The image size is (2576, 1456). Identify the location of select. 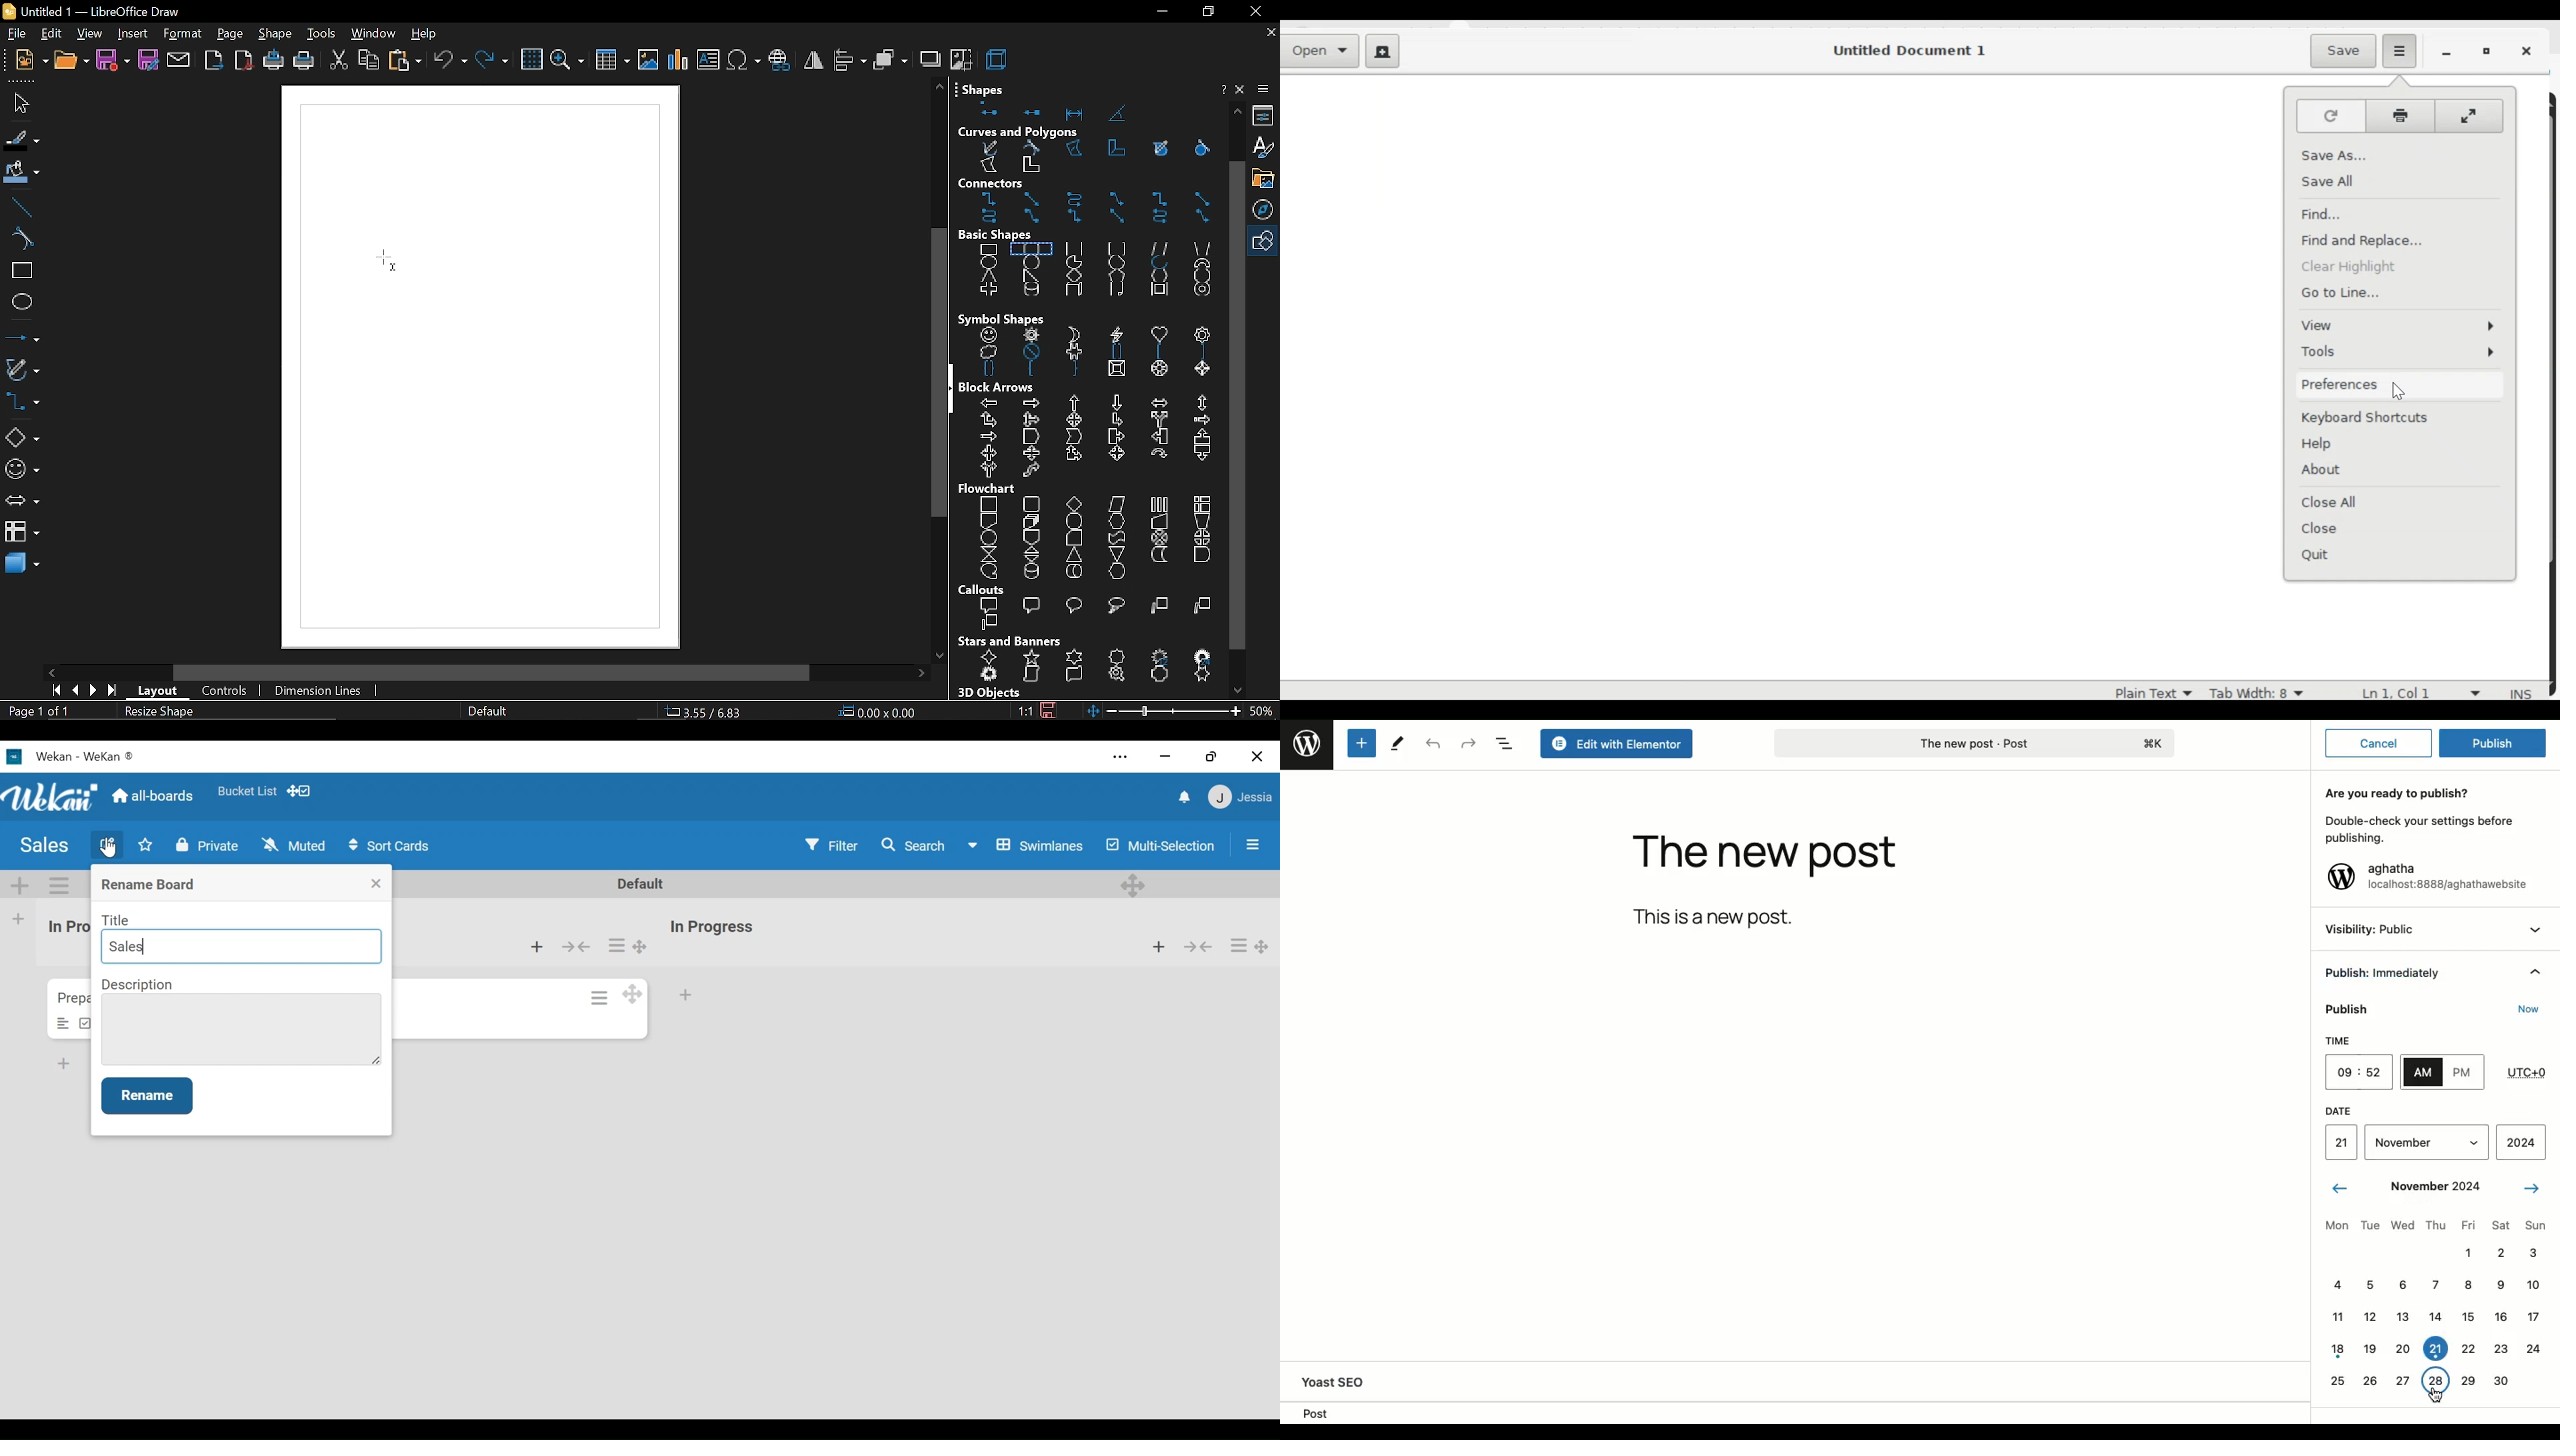
(18, 102).